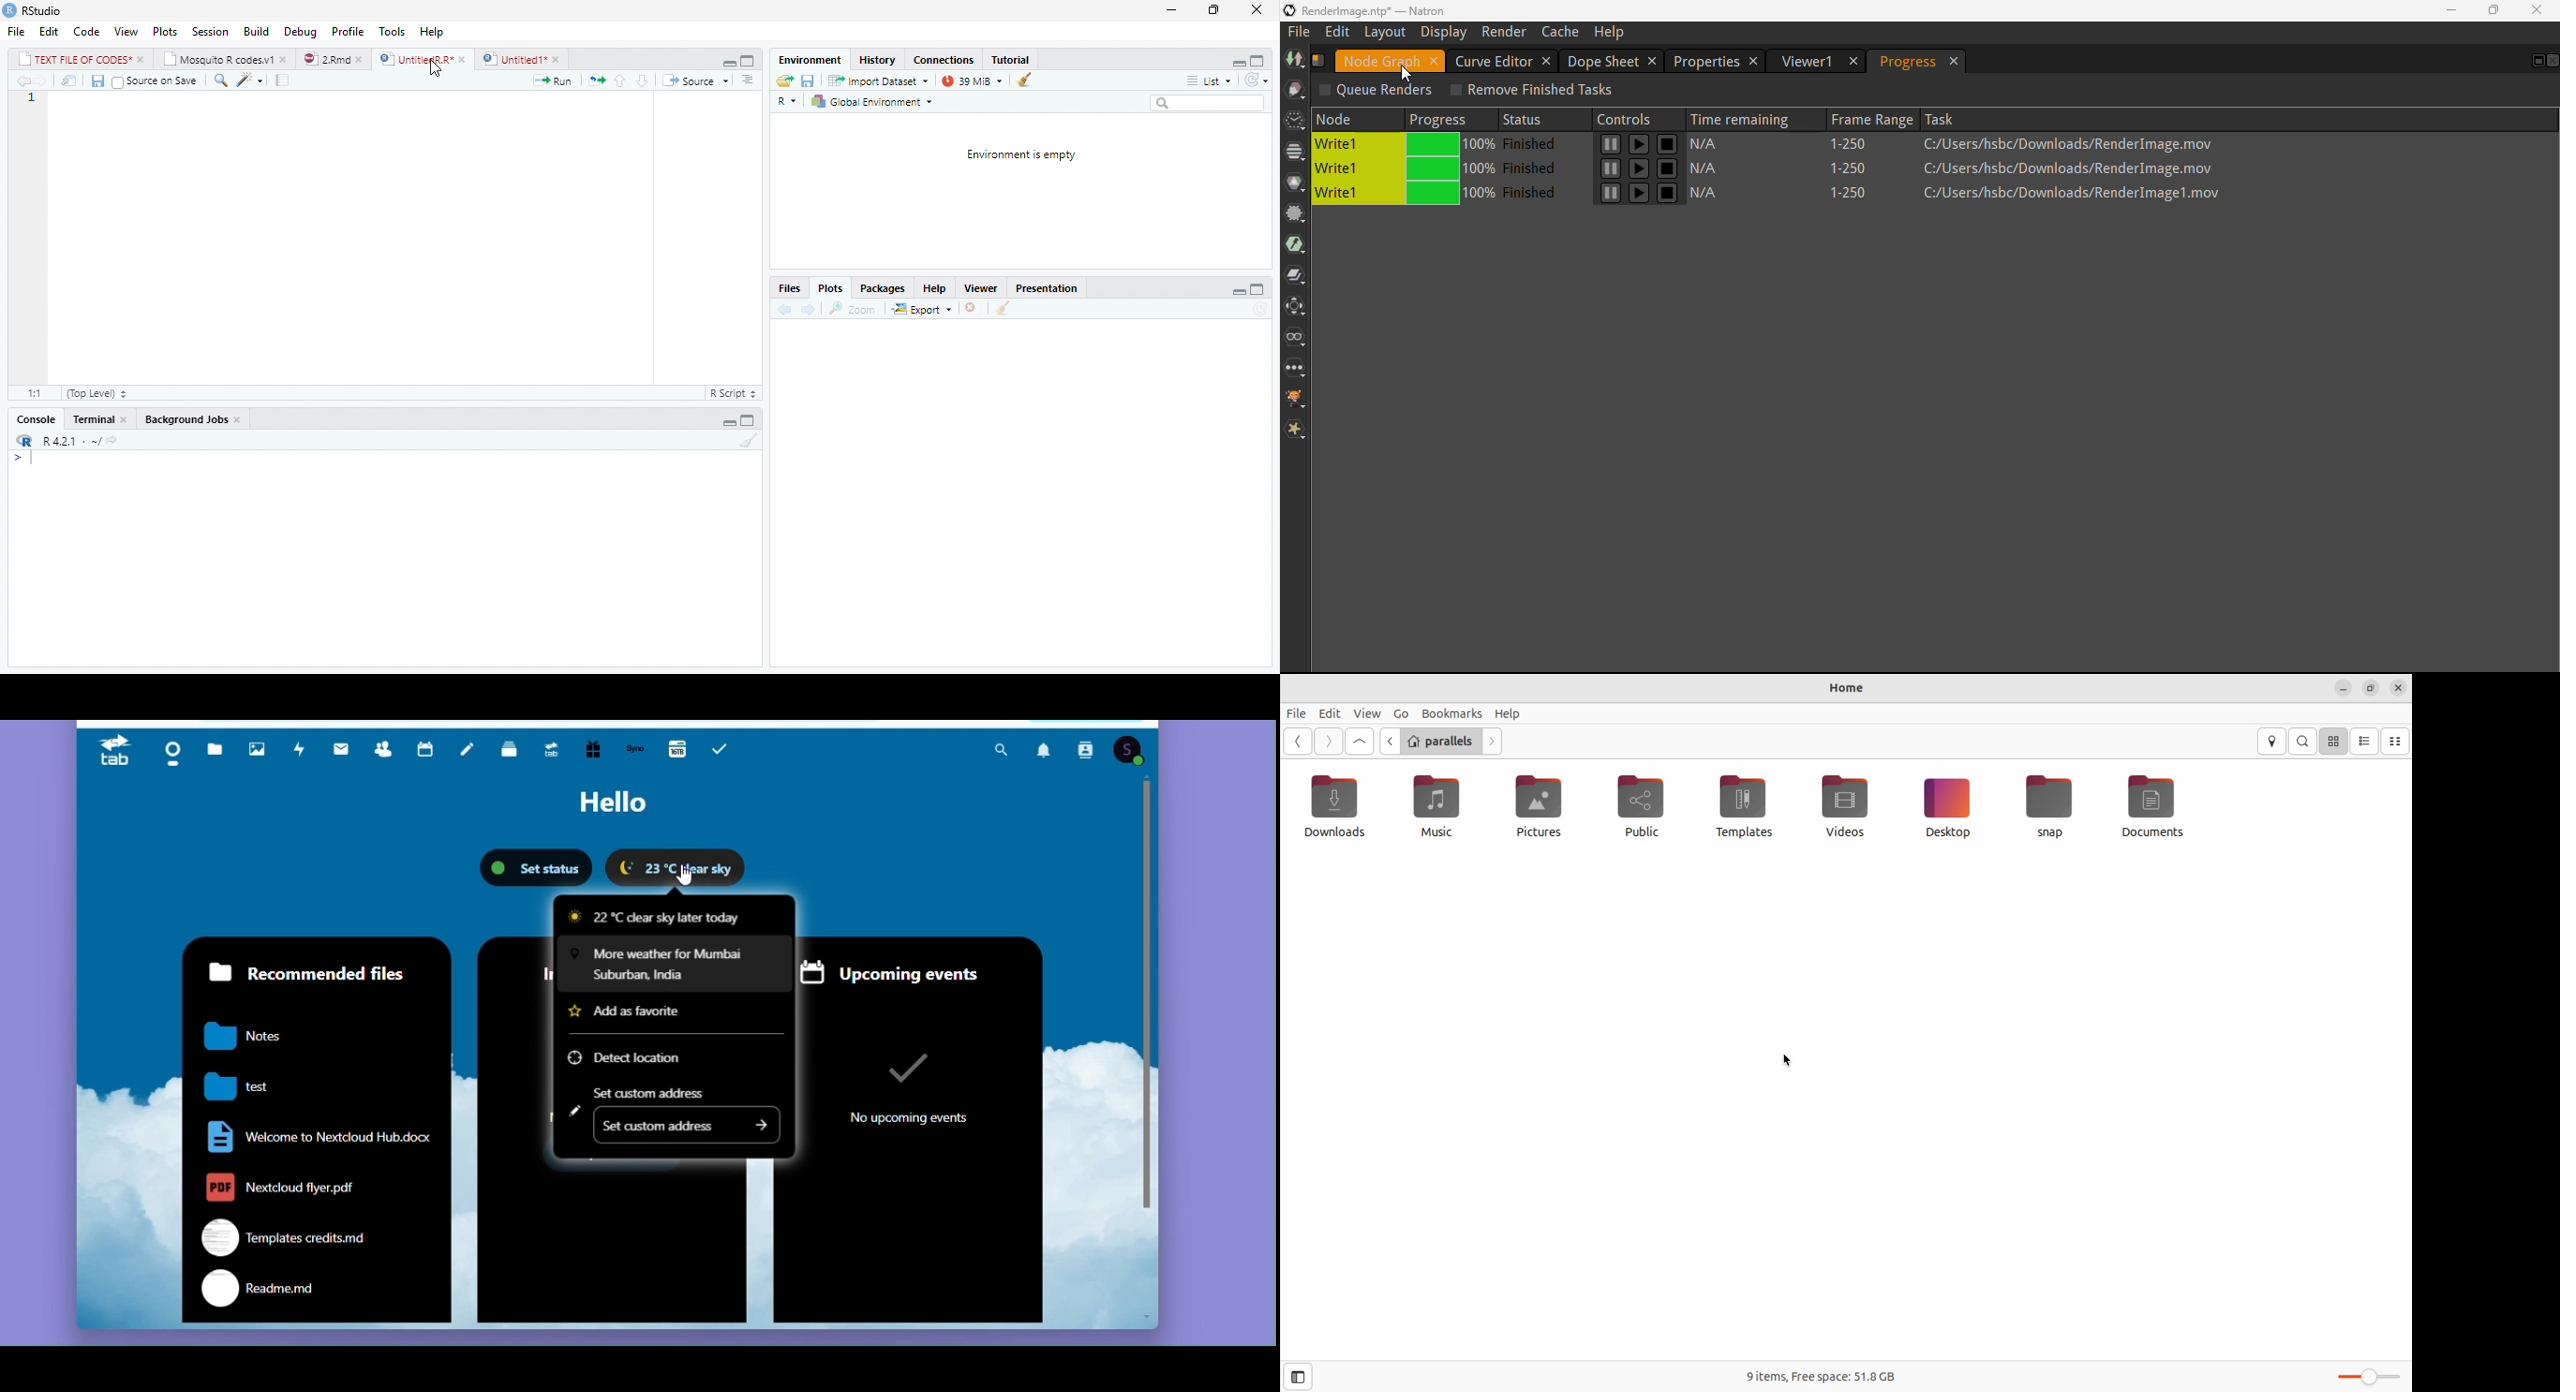 This screenshot has height=1400, width=2576. I want to click on Files, so click(789, 289).